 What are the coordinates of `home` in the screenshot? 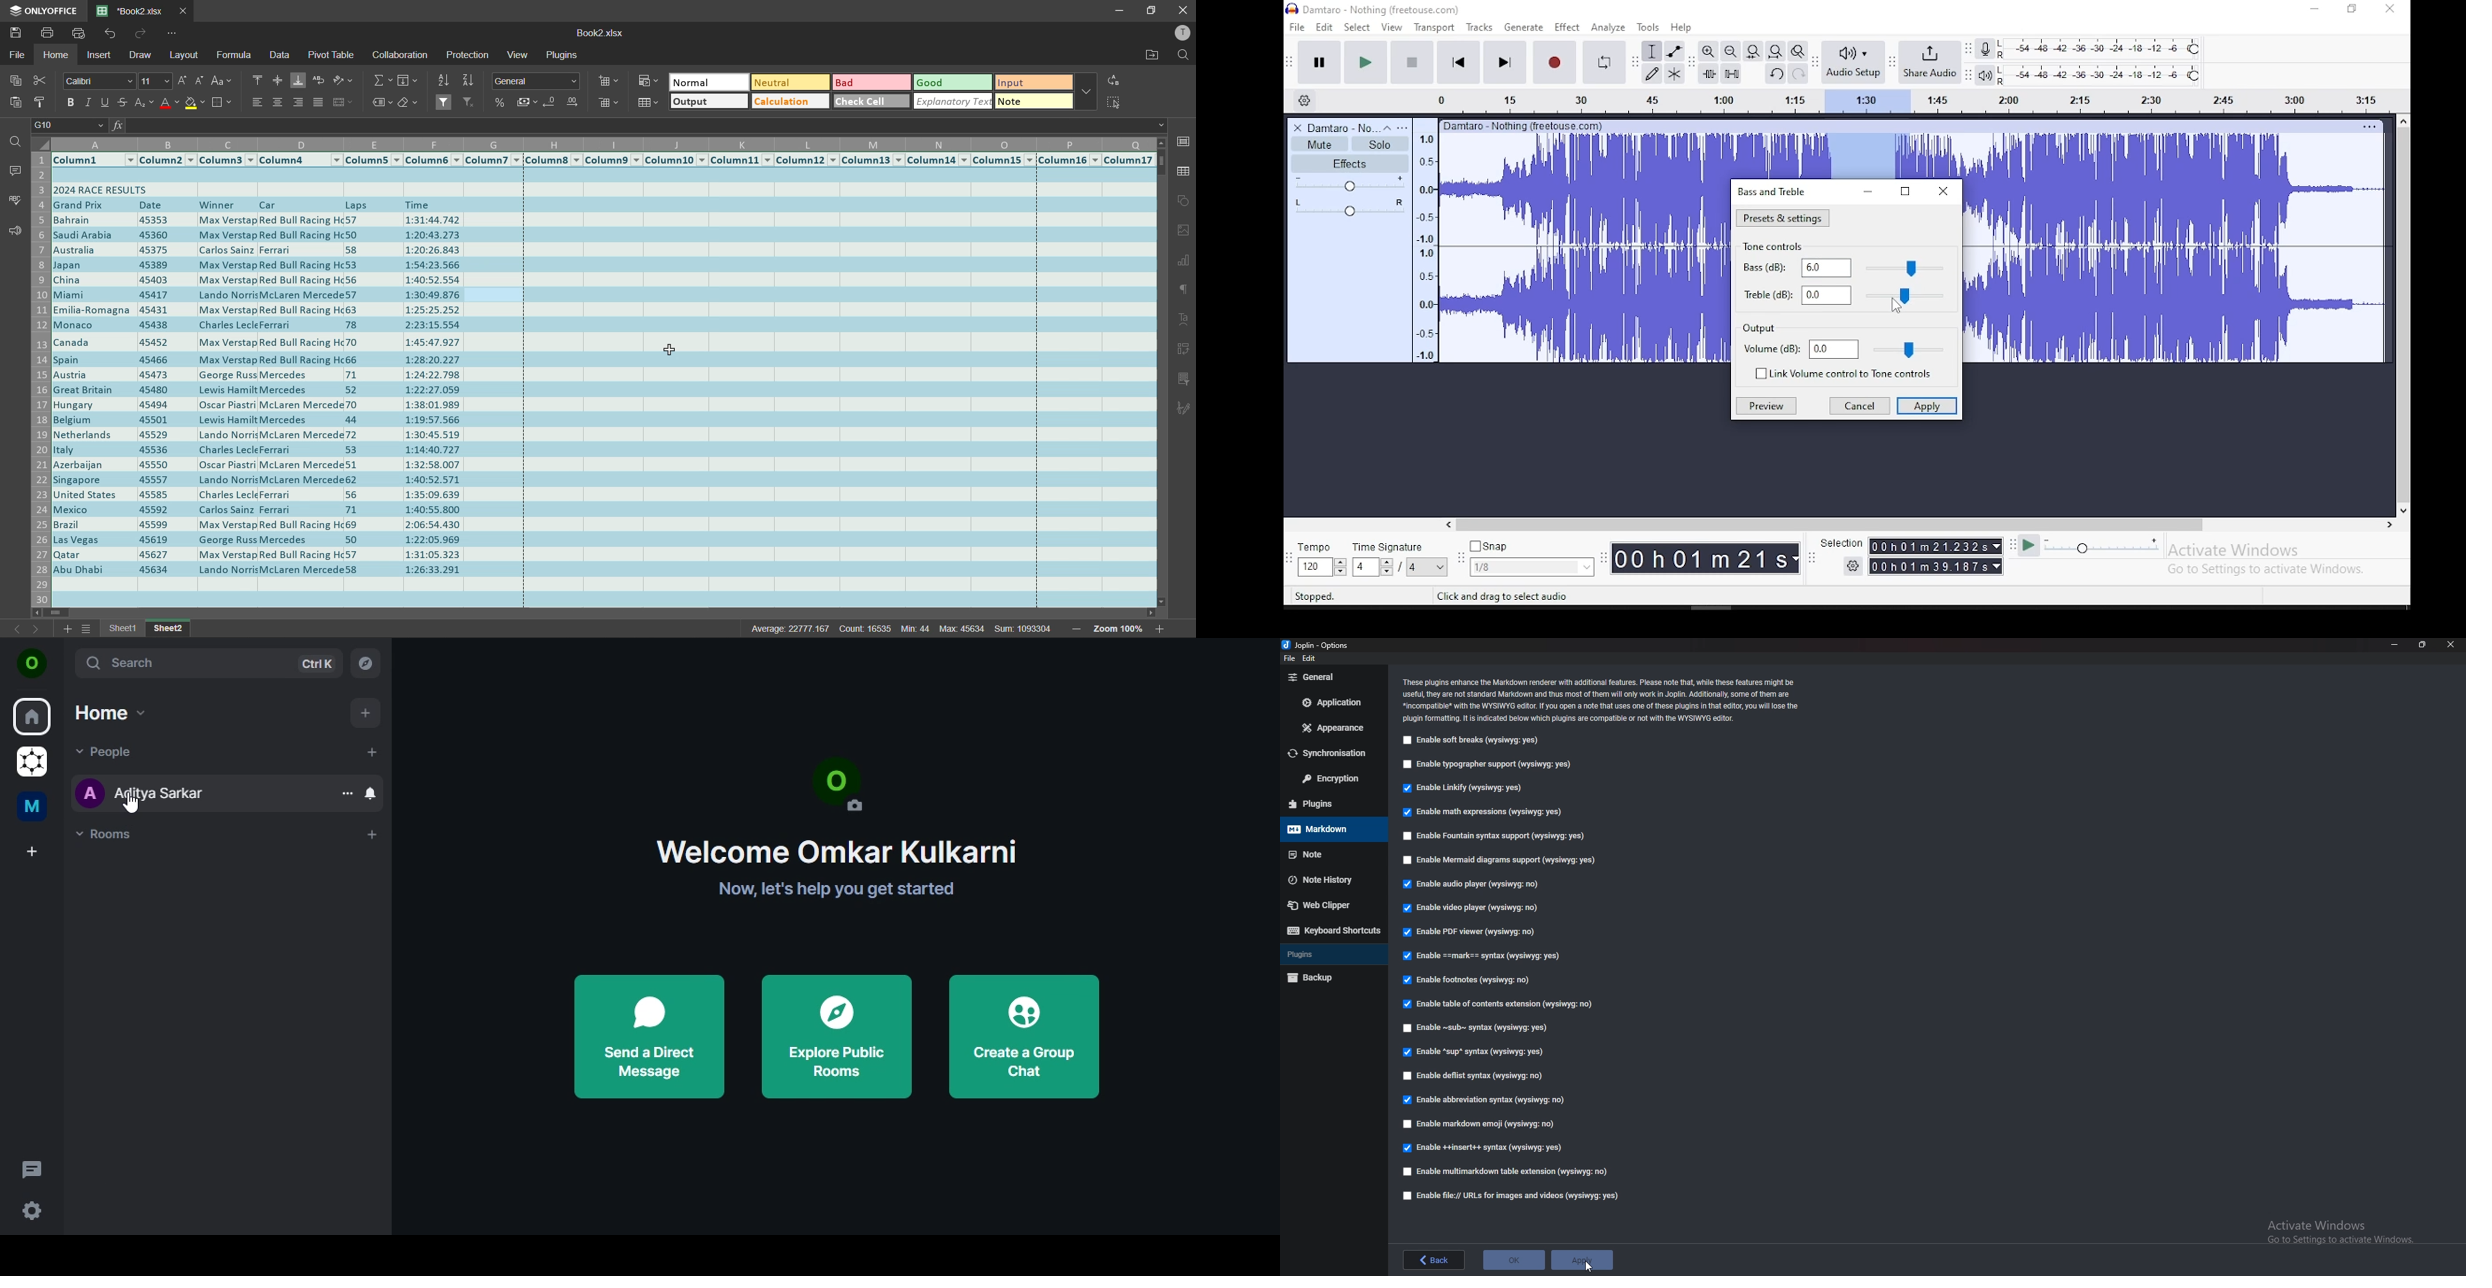 It's located at (56, 56).